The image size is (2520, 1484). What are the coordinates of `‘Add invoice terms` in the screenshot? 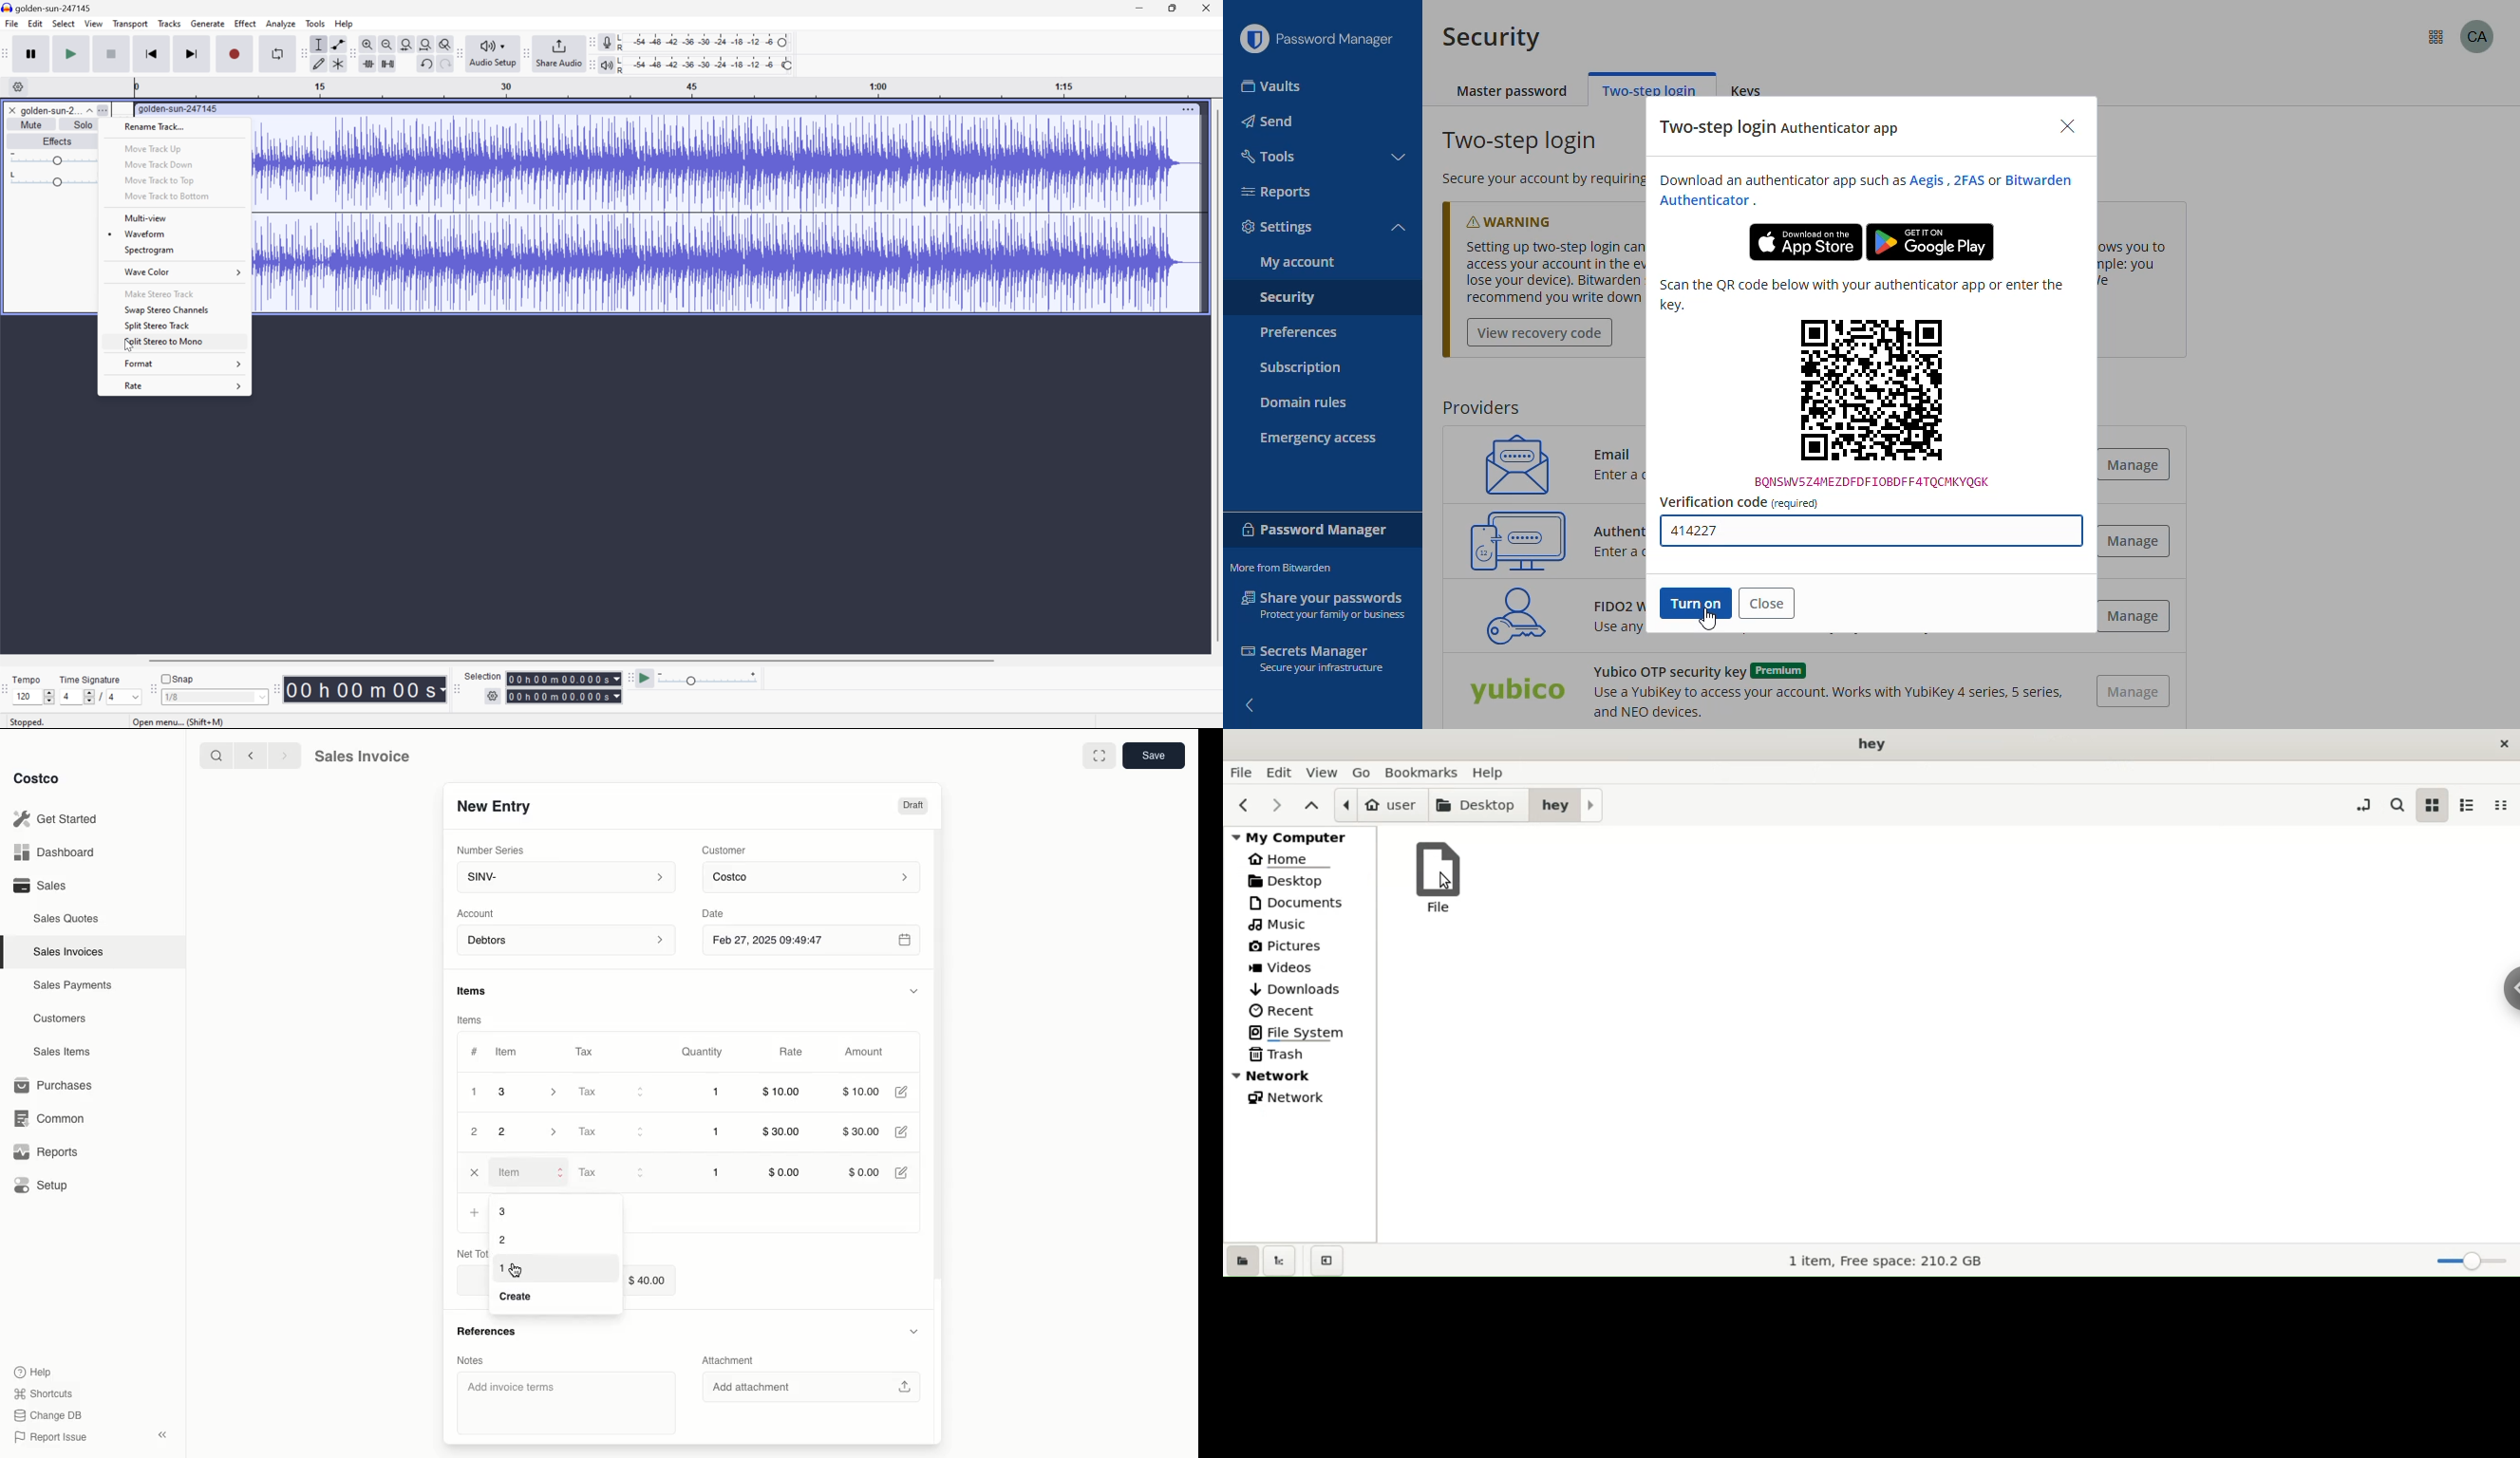 It's located at (564, 1401).